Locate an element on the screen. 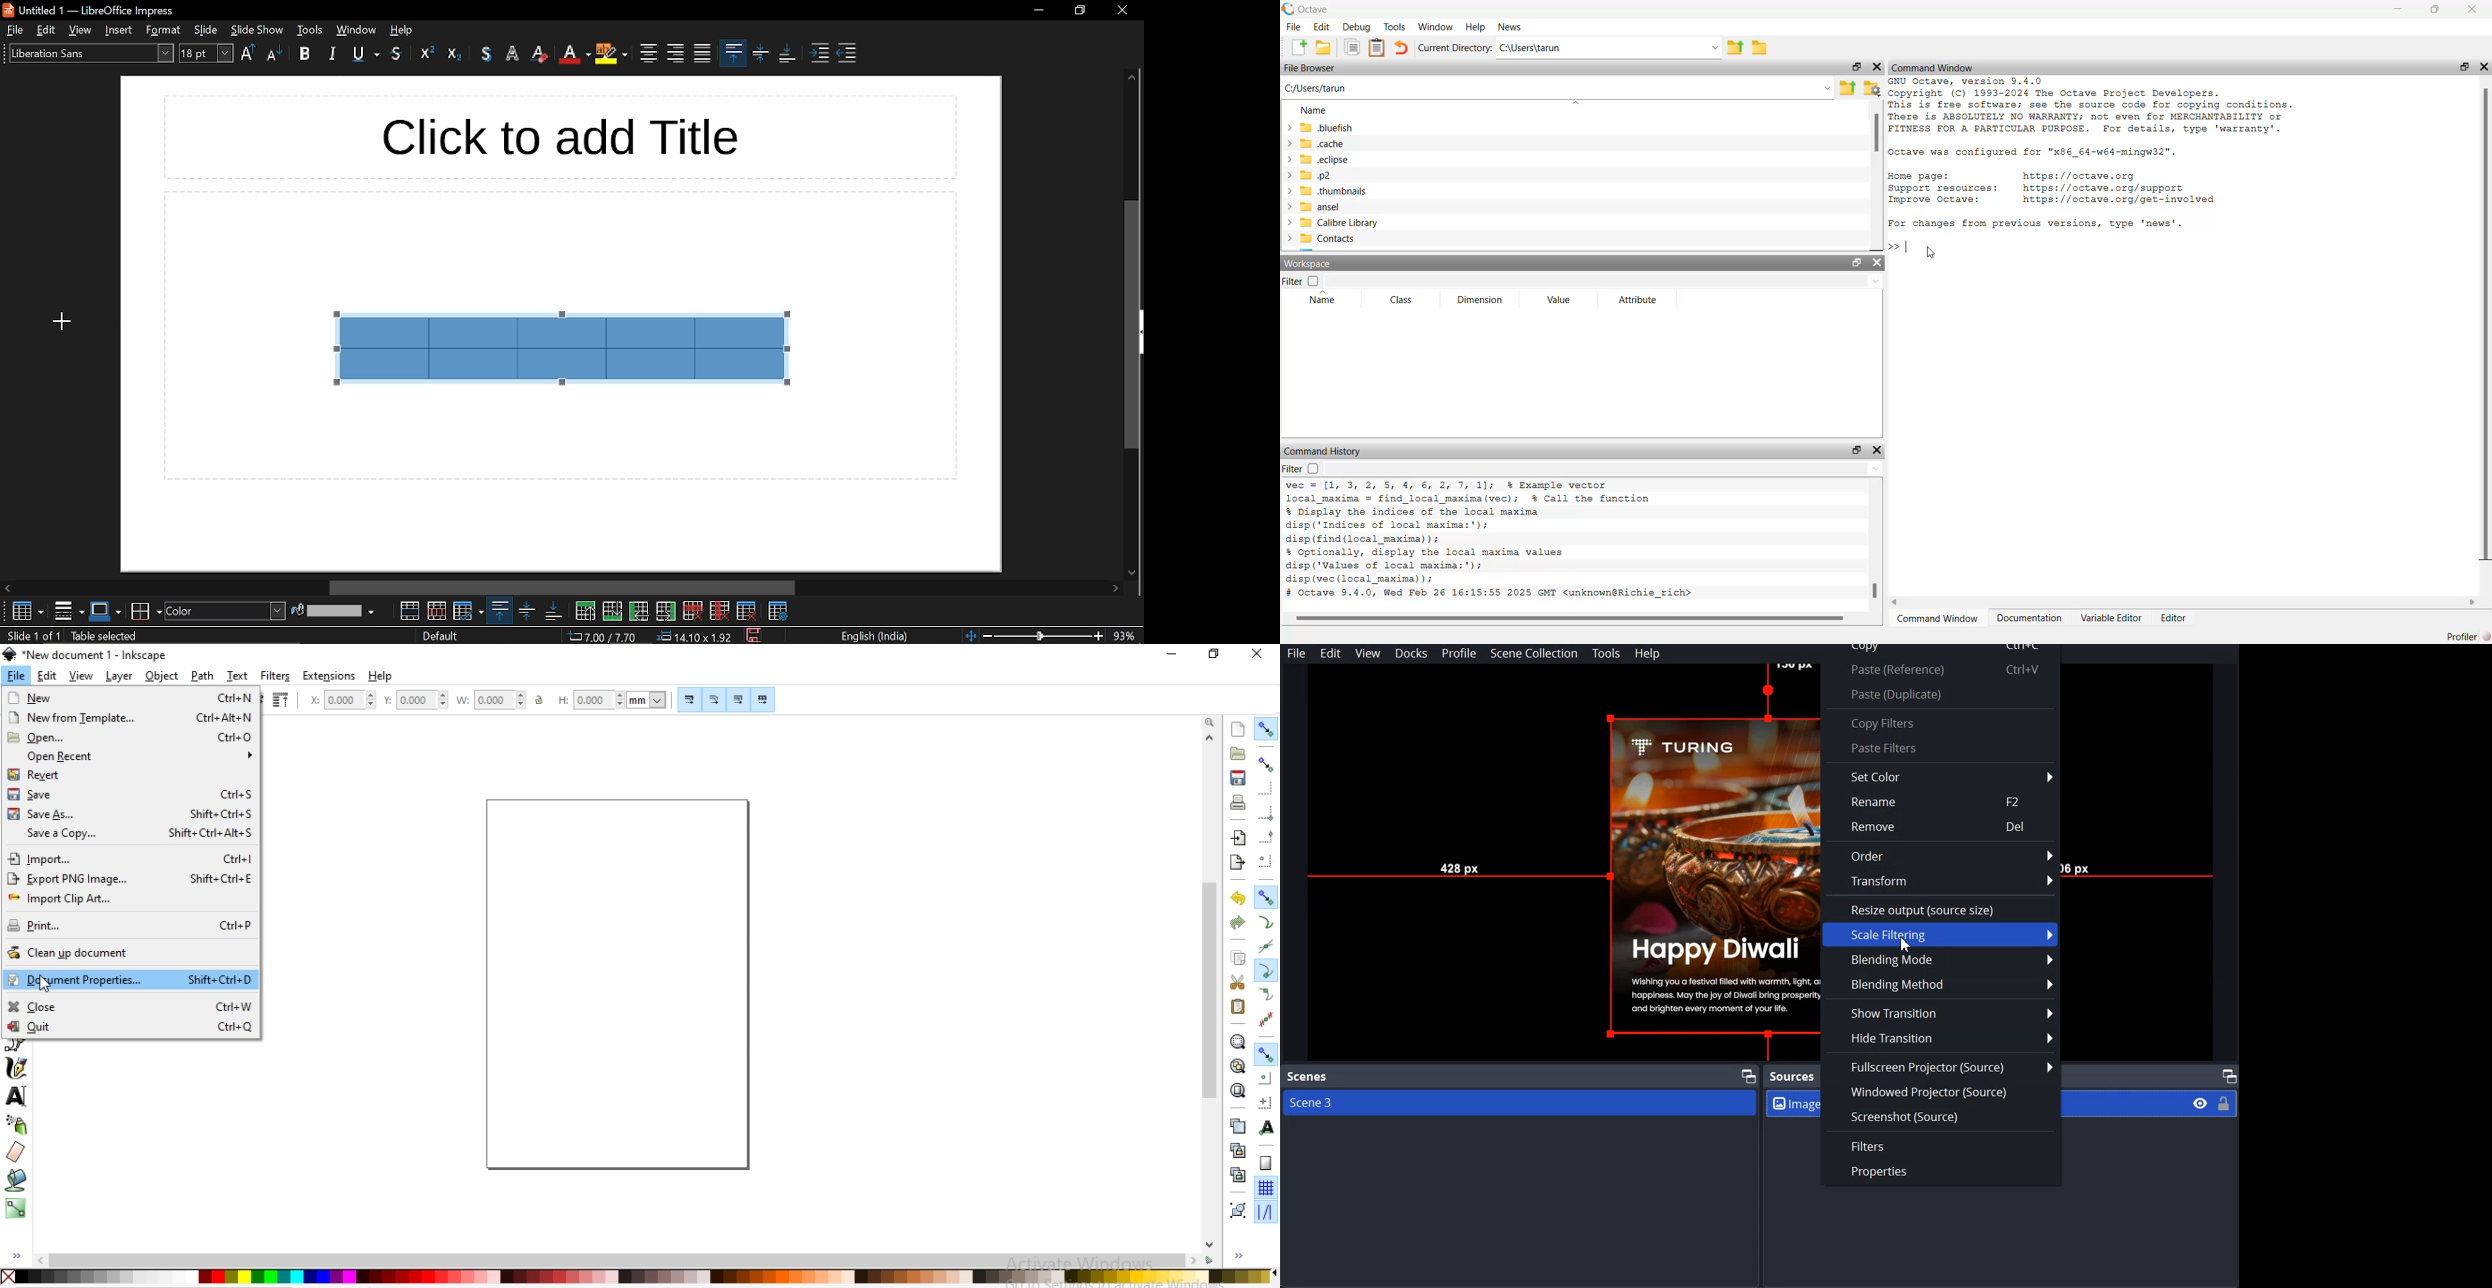  undo is located at coordinates (1235, 899).